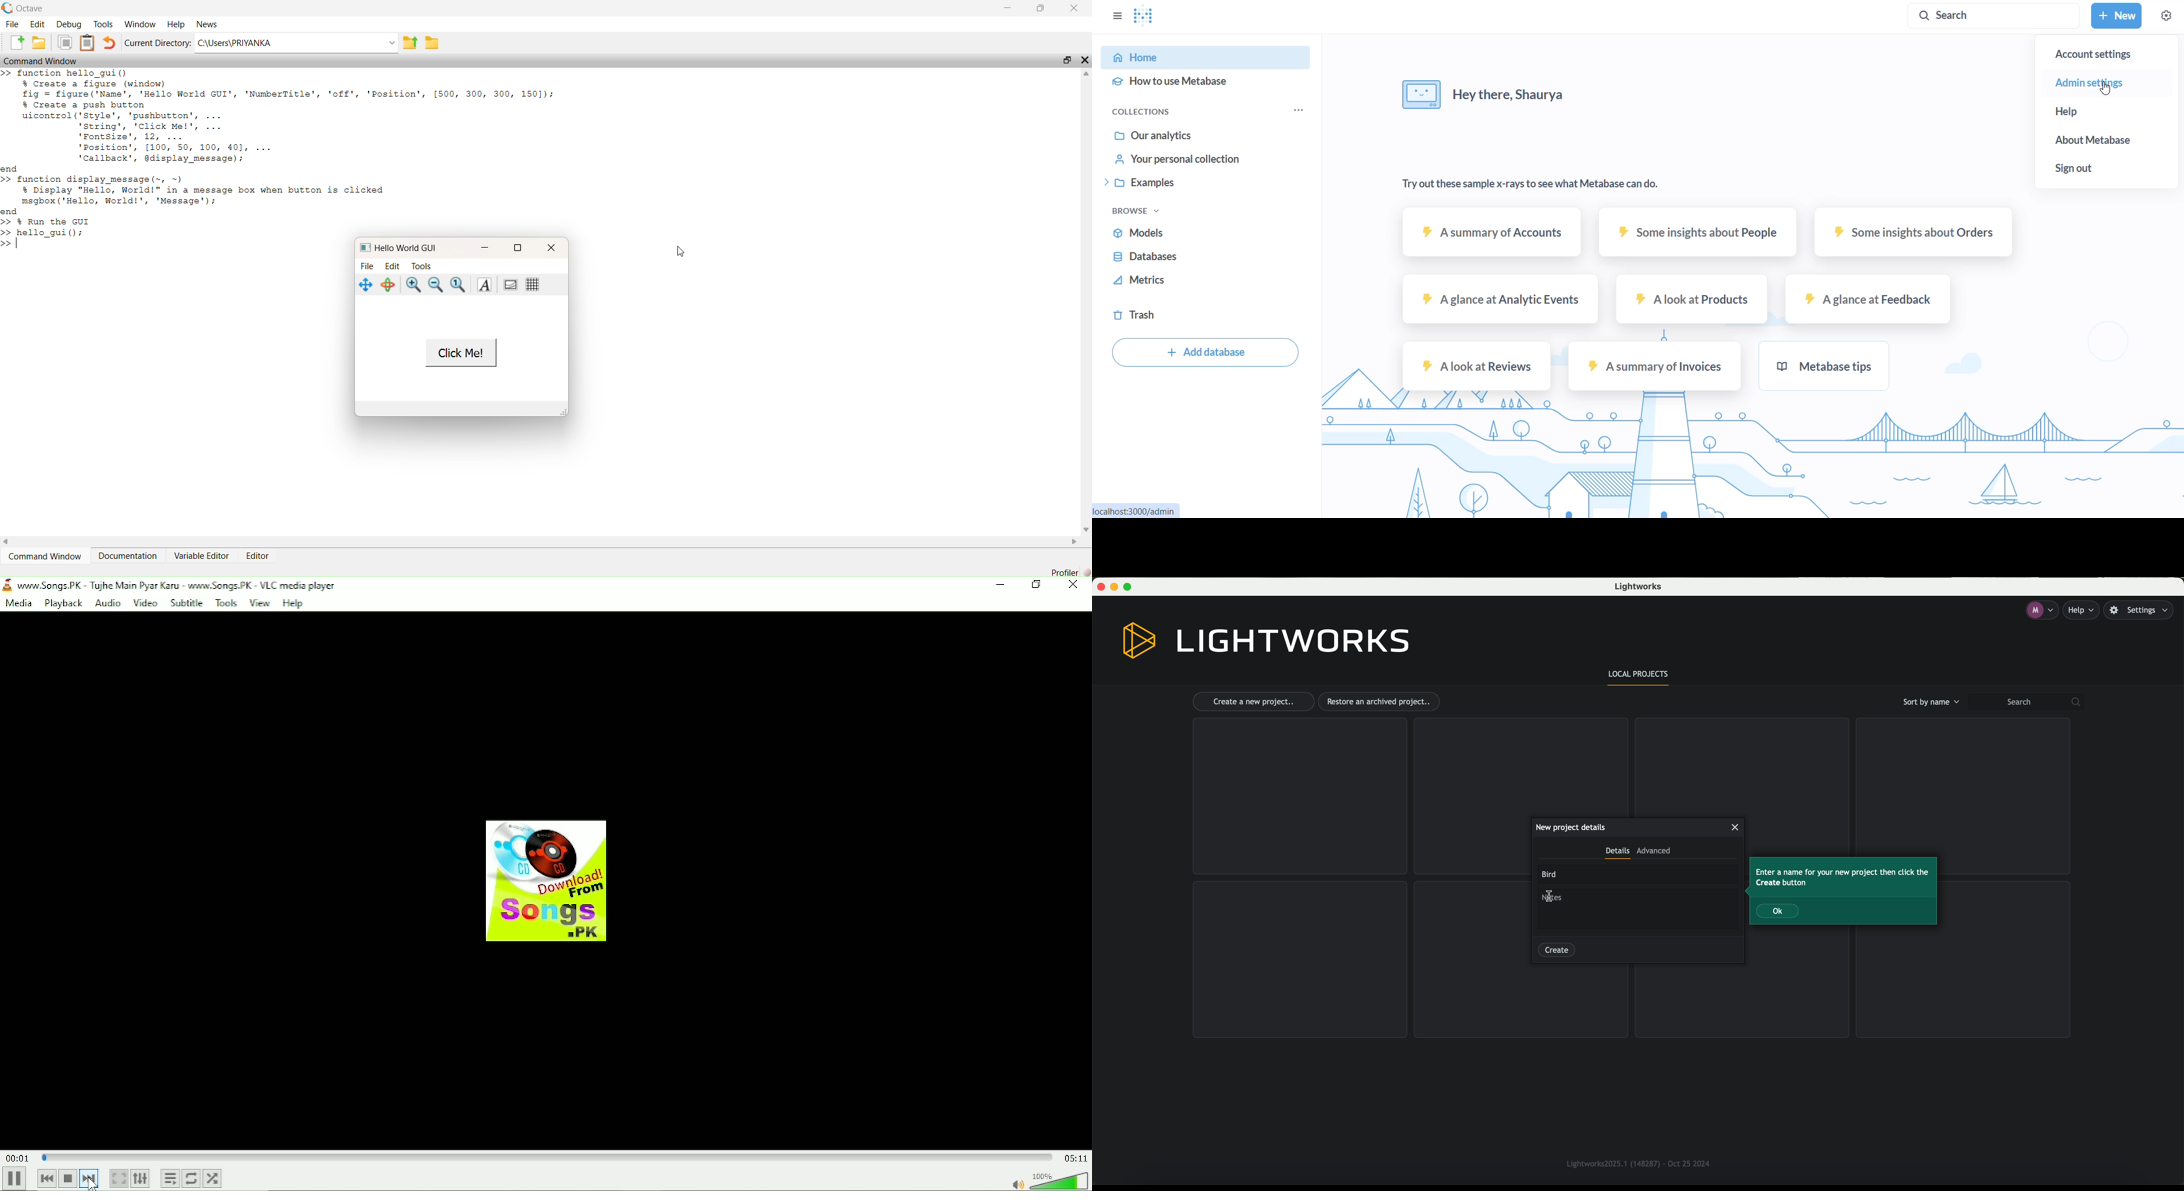  I want to click on local projects, so click(1639, 676).